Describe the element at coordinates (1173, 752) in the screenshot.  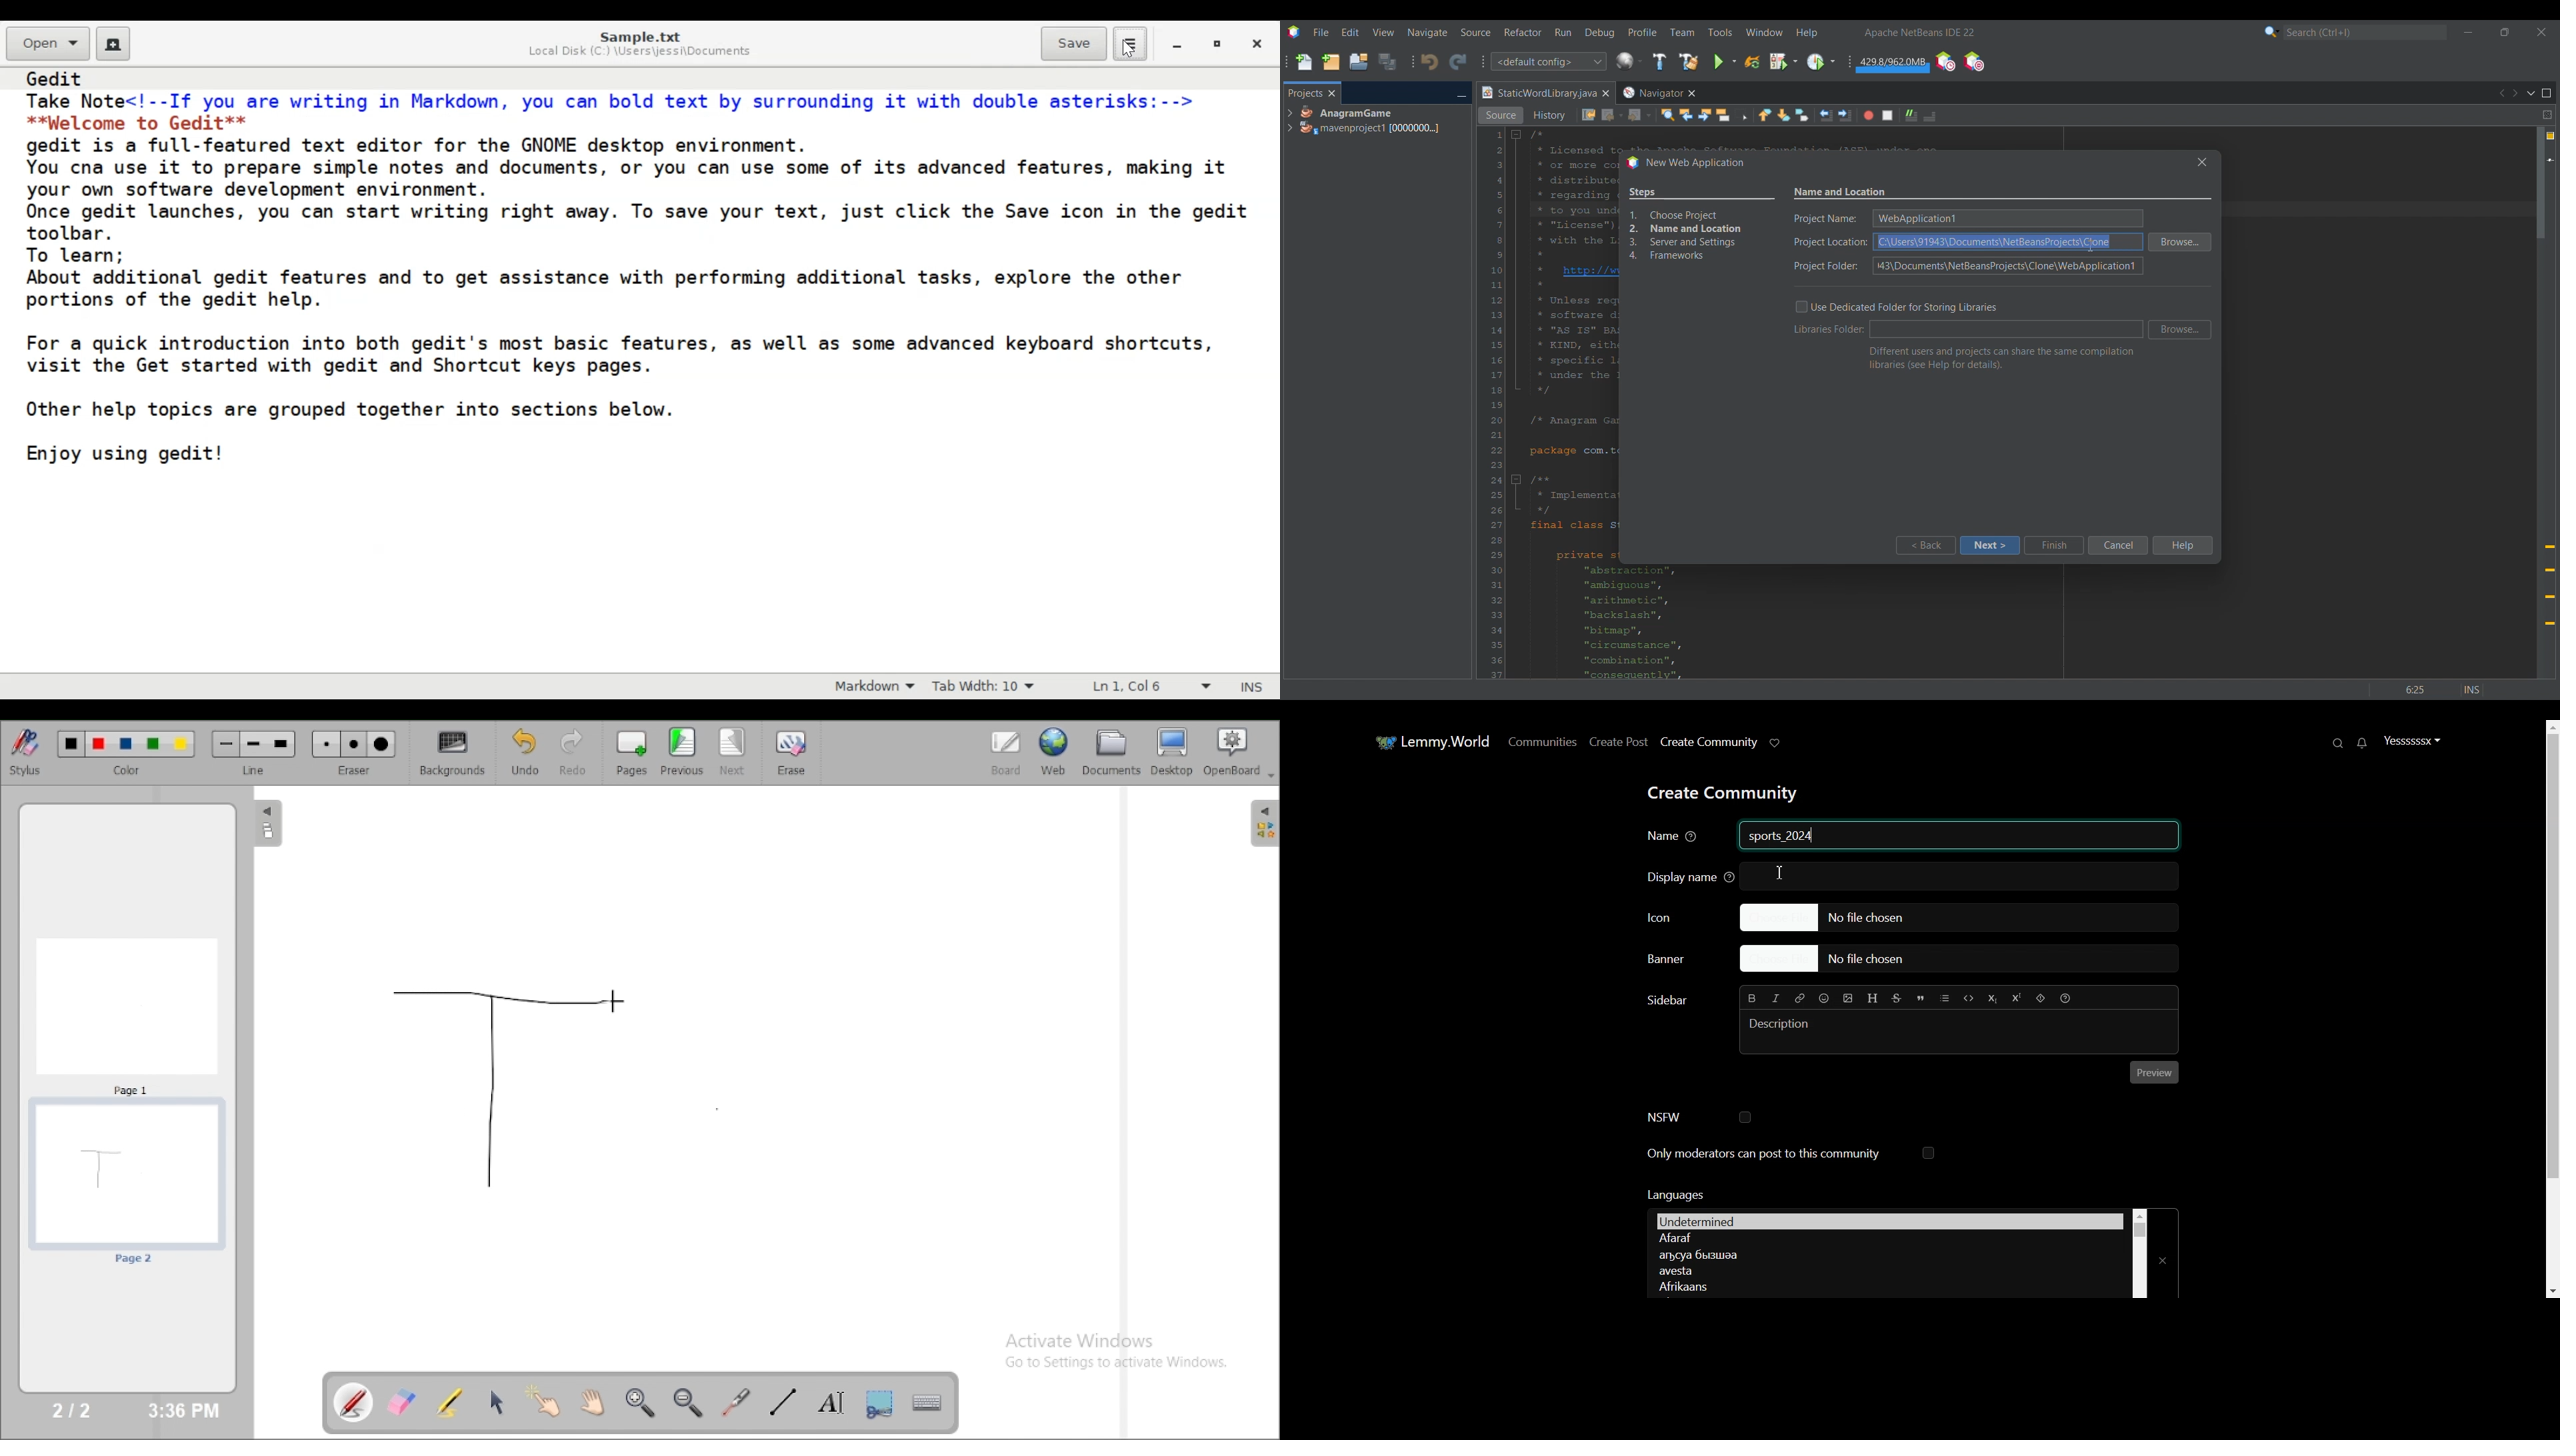
I see `desktop` at that location.